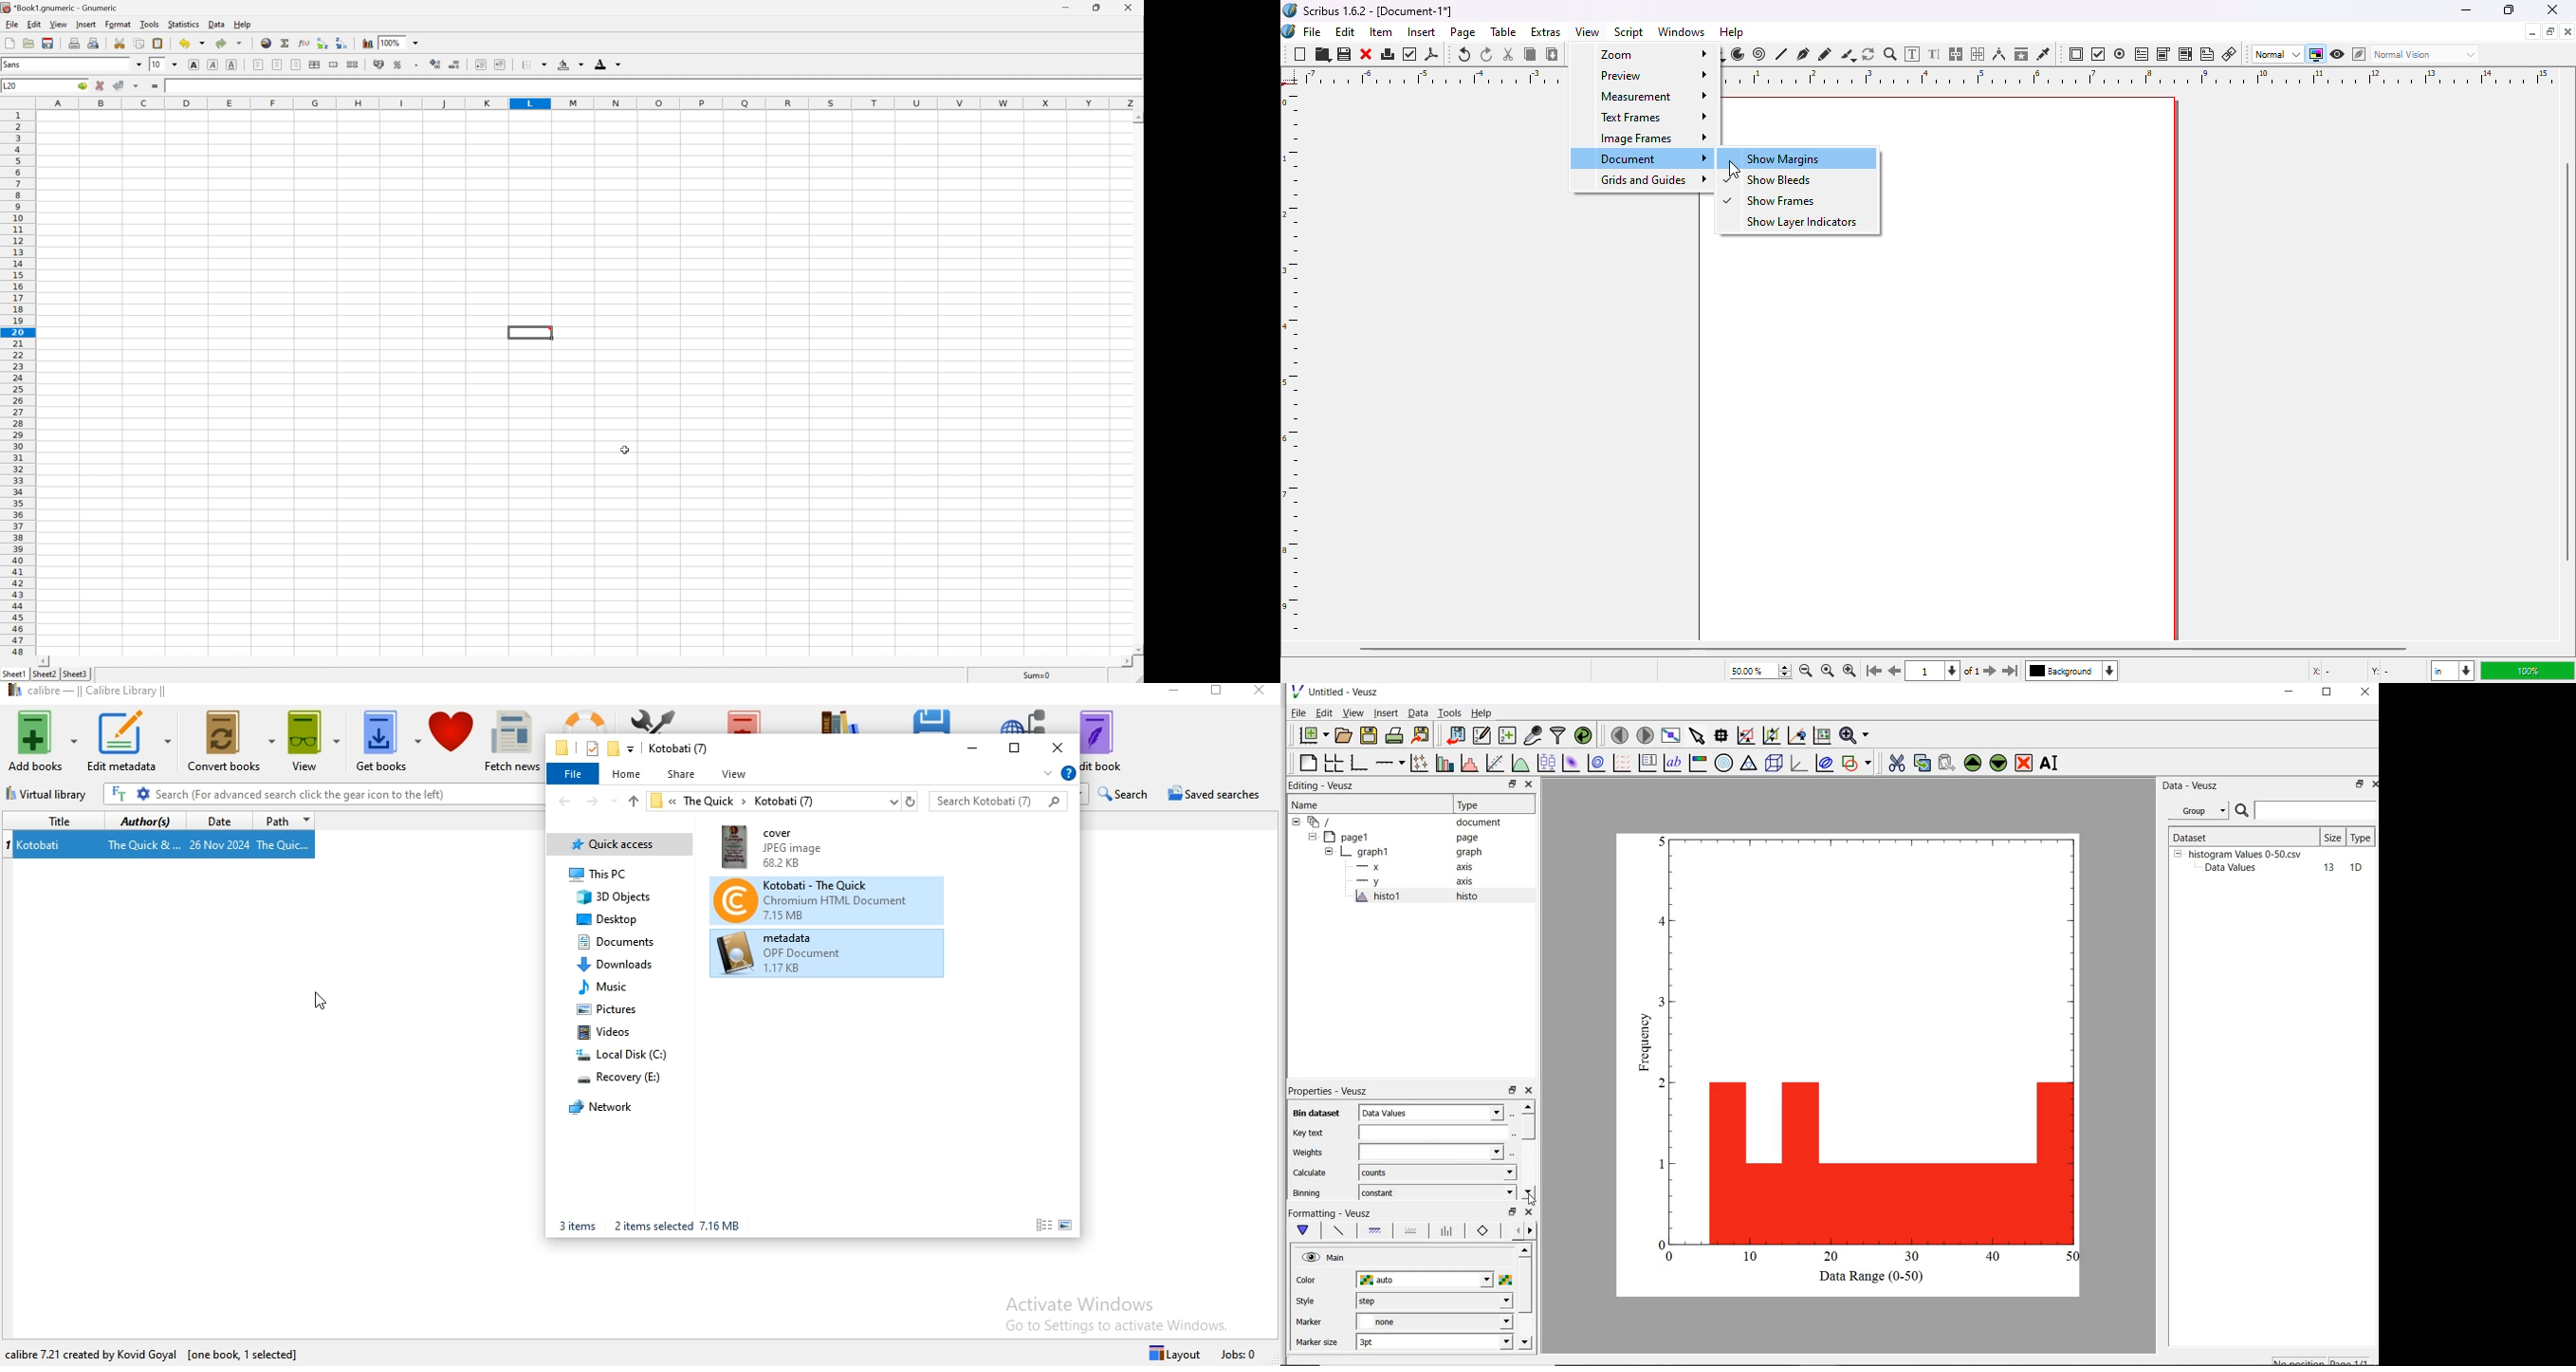 Image resolution: width=2576 pixels, height=1372 pixels. I want to click on Close, so click(1128, 7).